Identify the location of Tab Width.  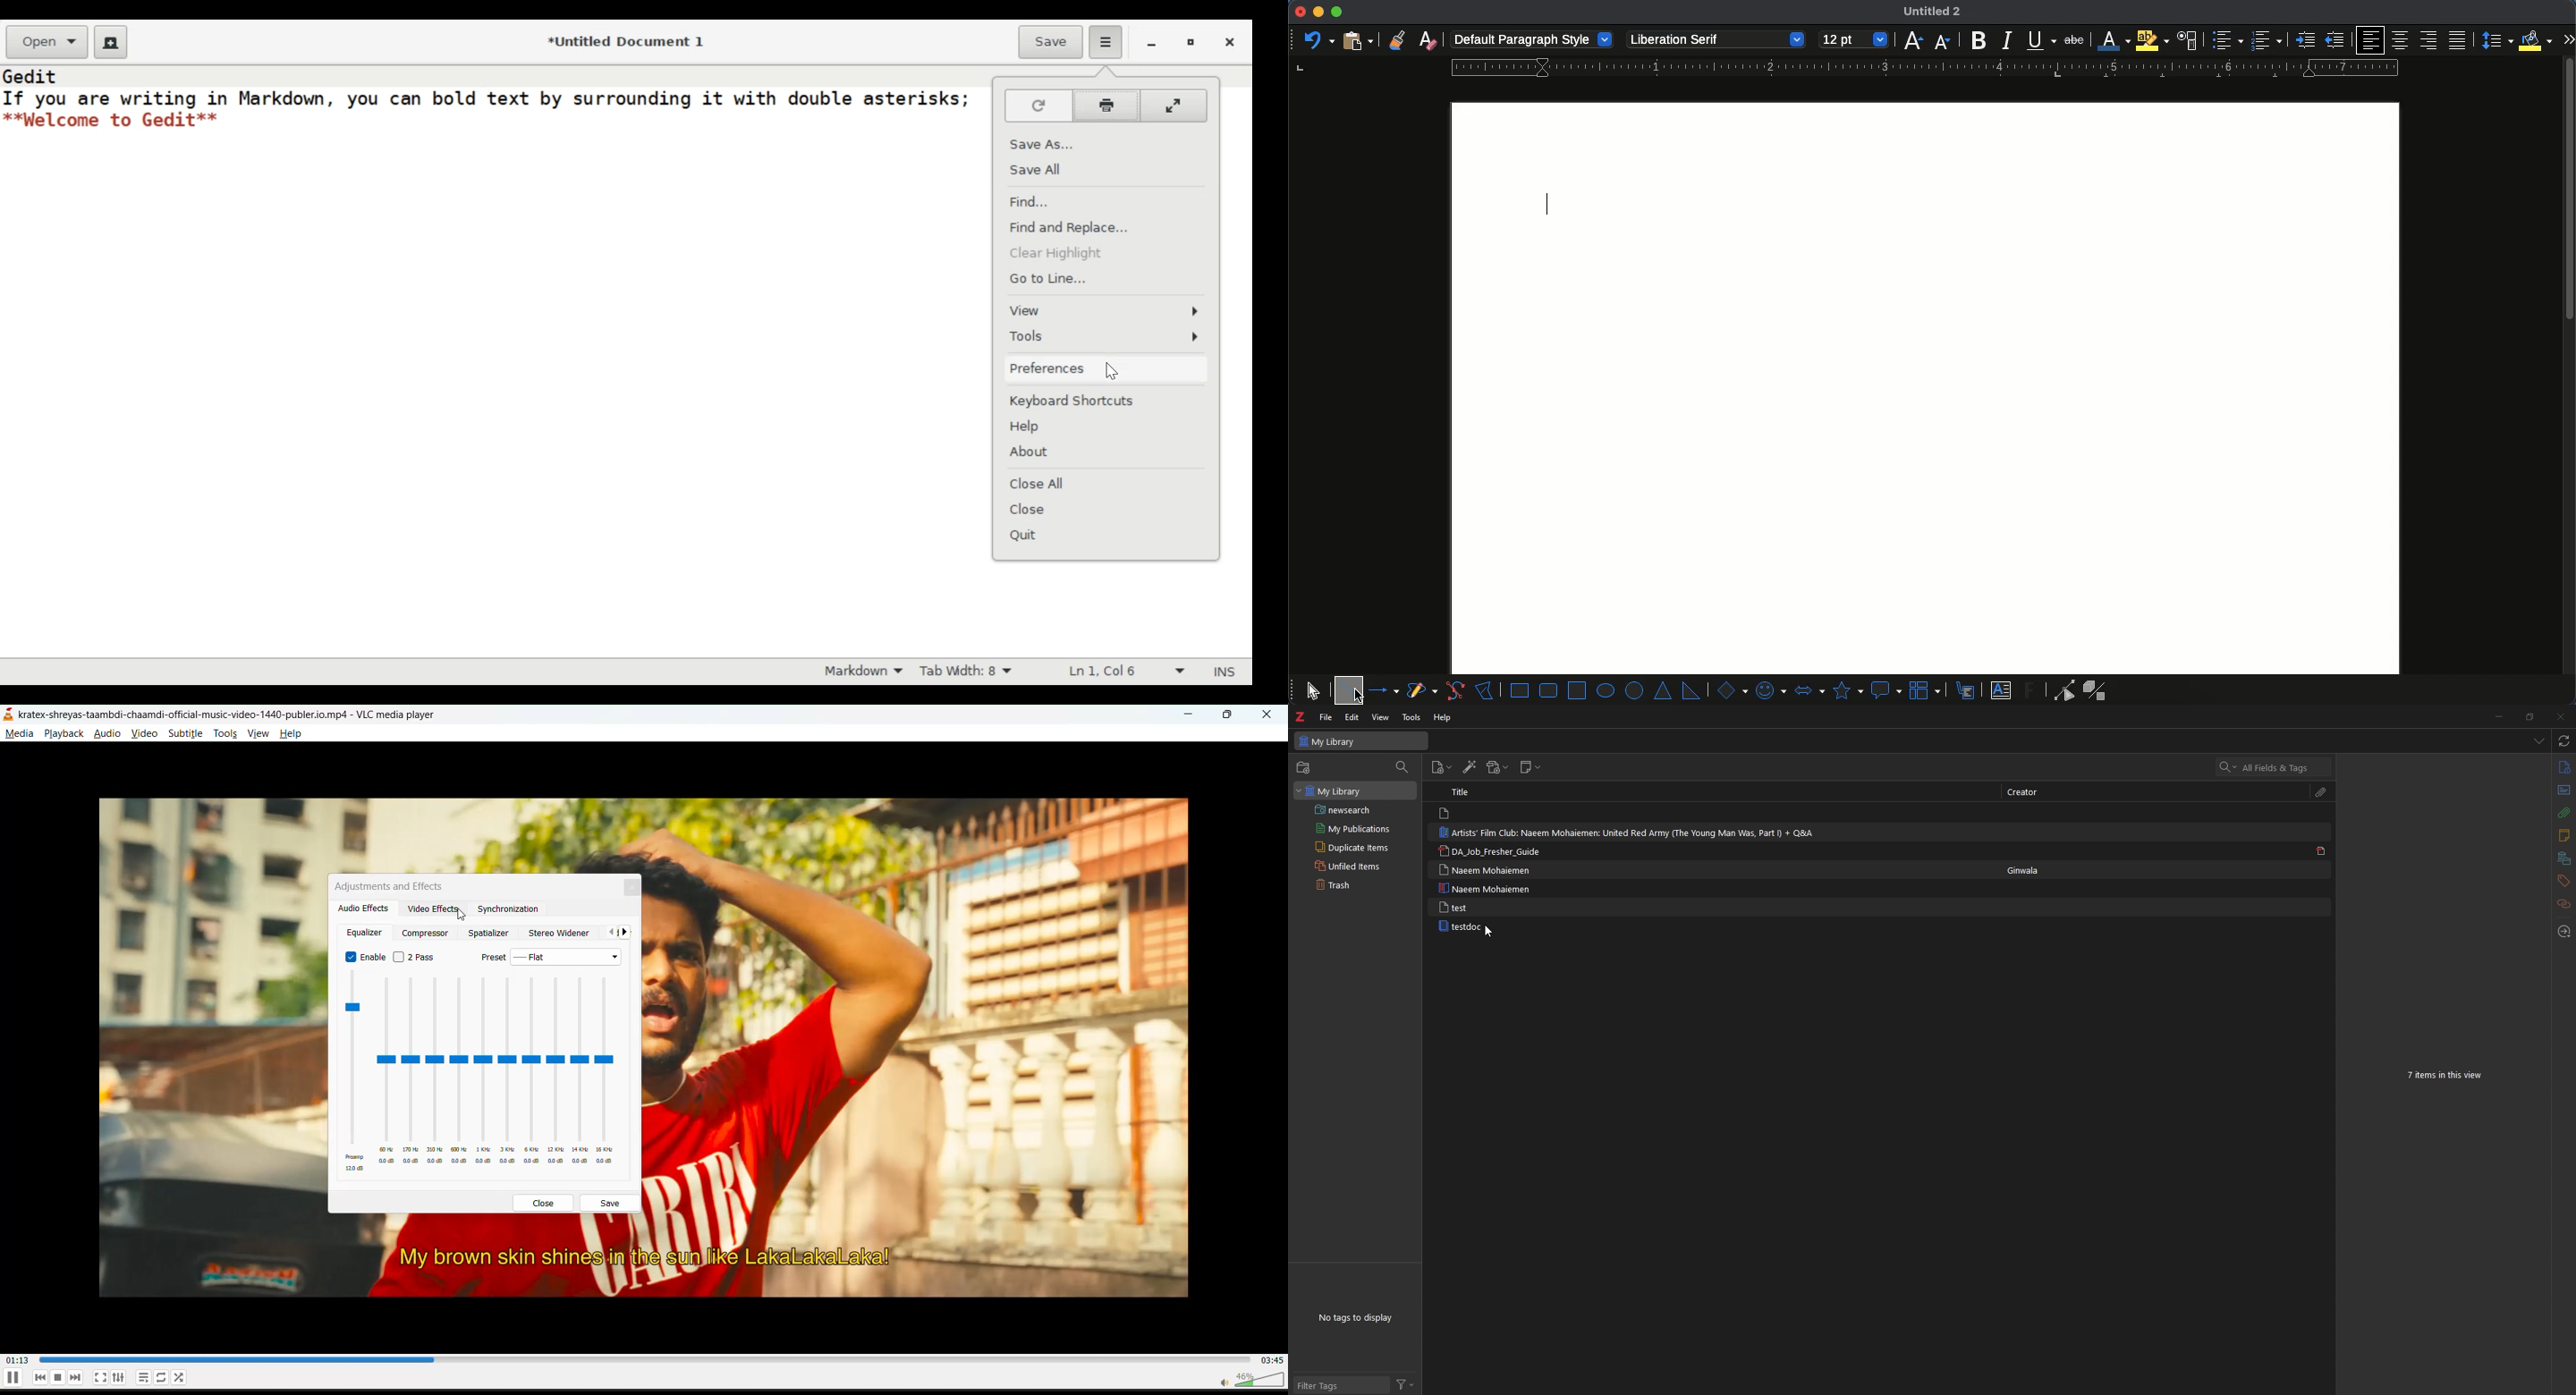
(970, 671).